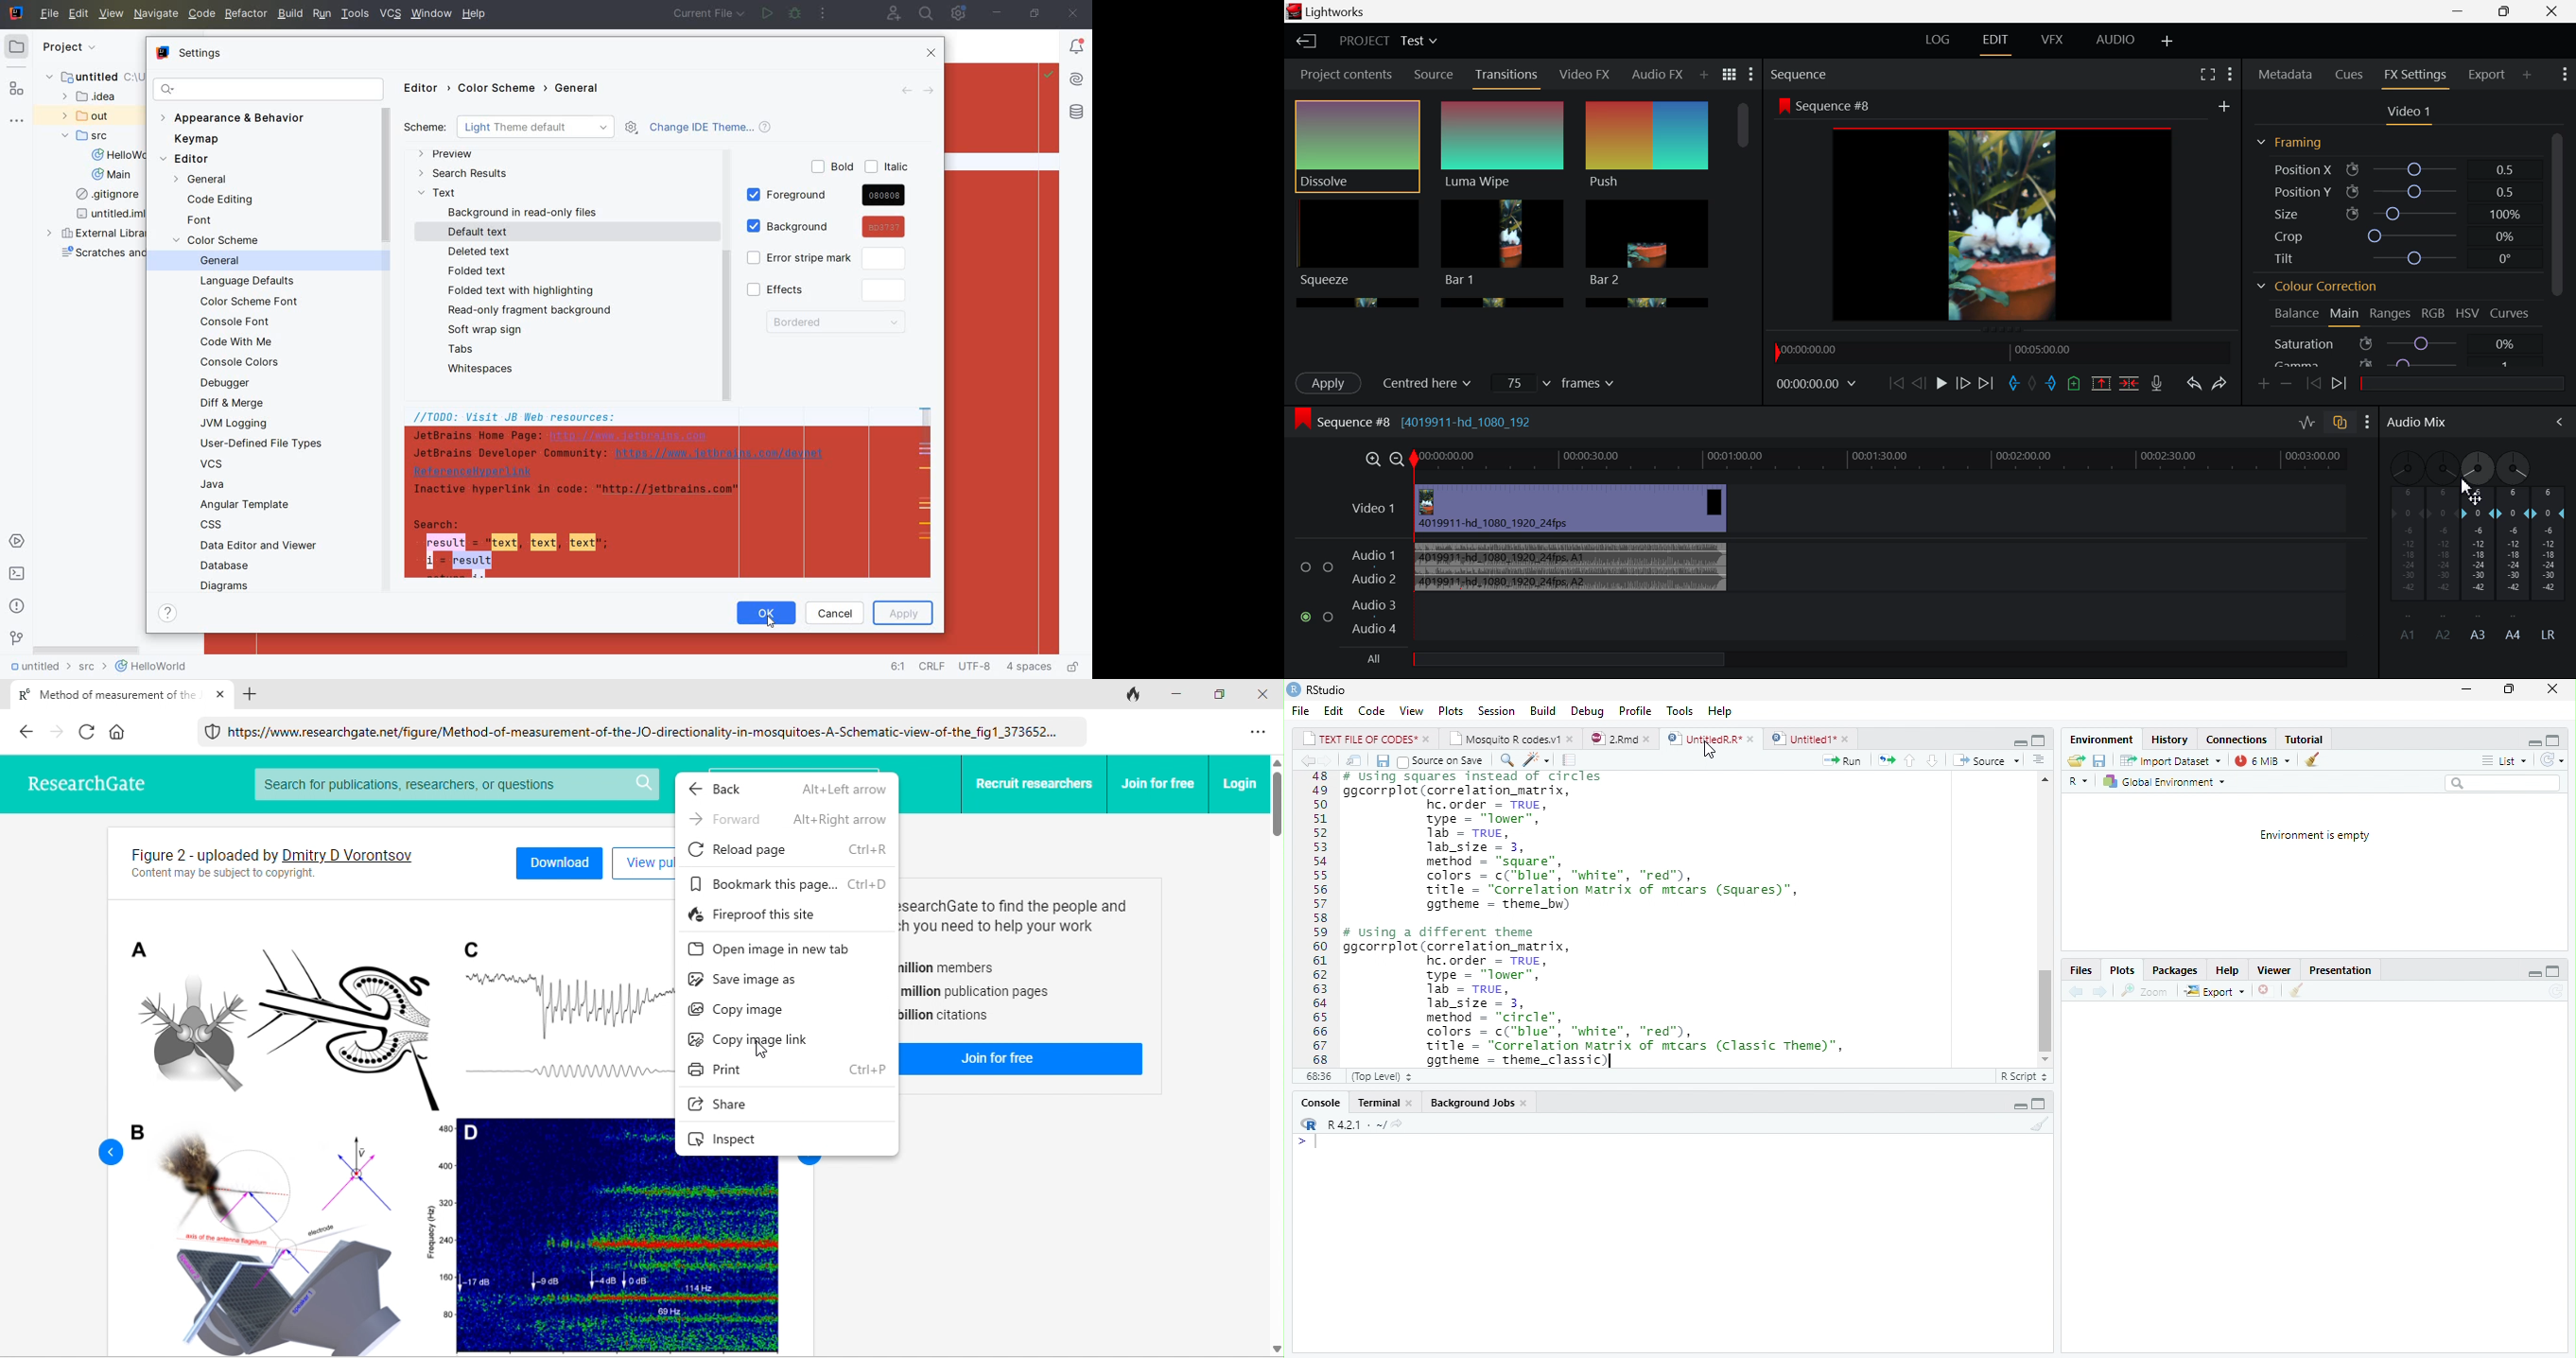 This screenshot has width=2576, height=1372. What do you see at coordinates (2214, 991) in the screenshot?
I see `Export ` at bounding box center [2214, 991].